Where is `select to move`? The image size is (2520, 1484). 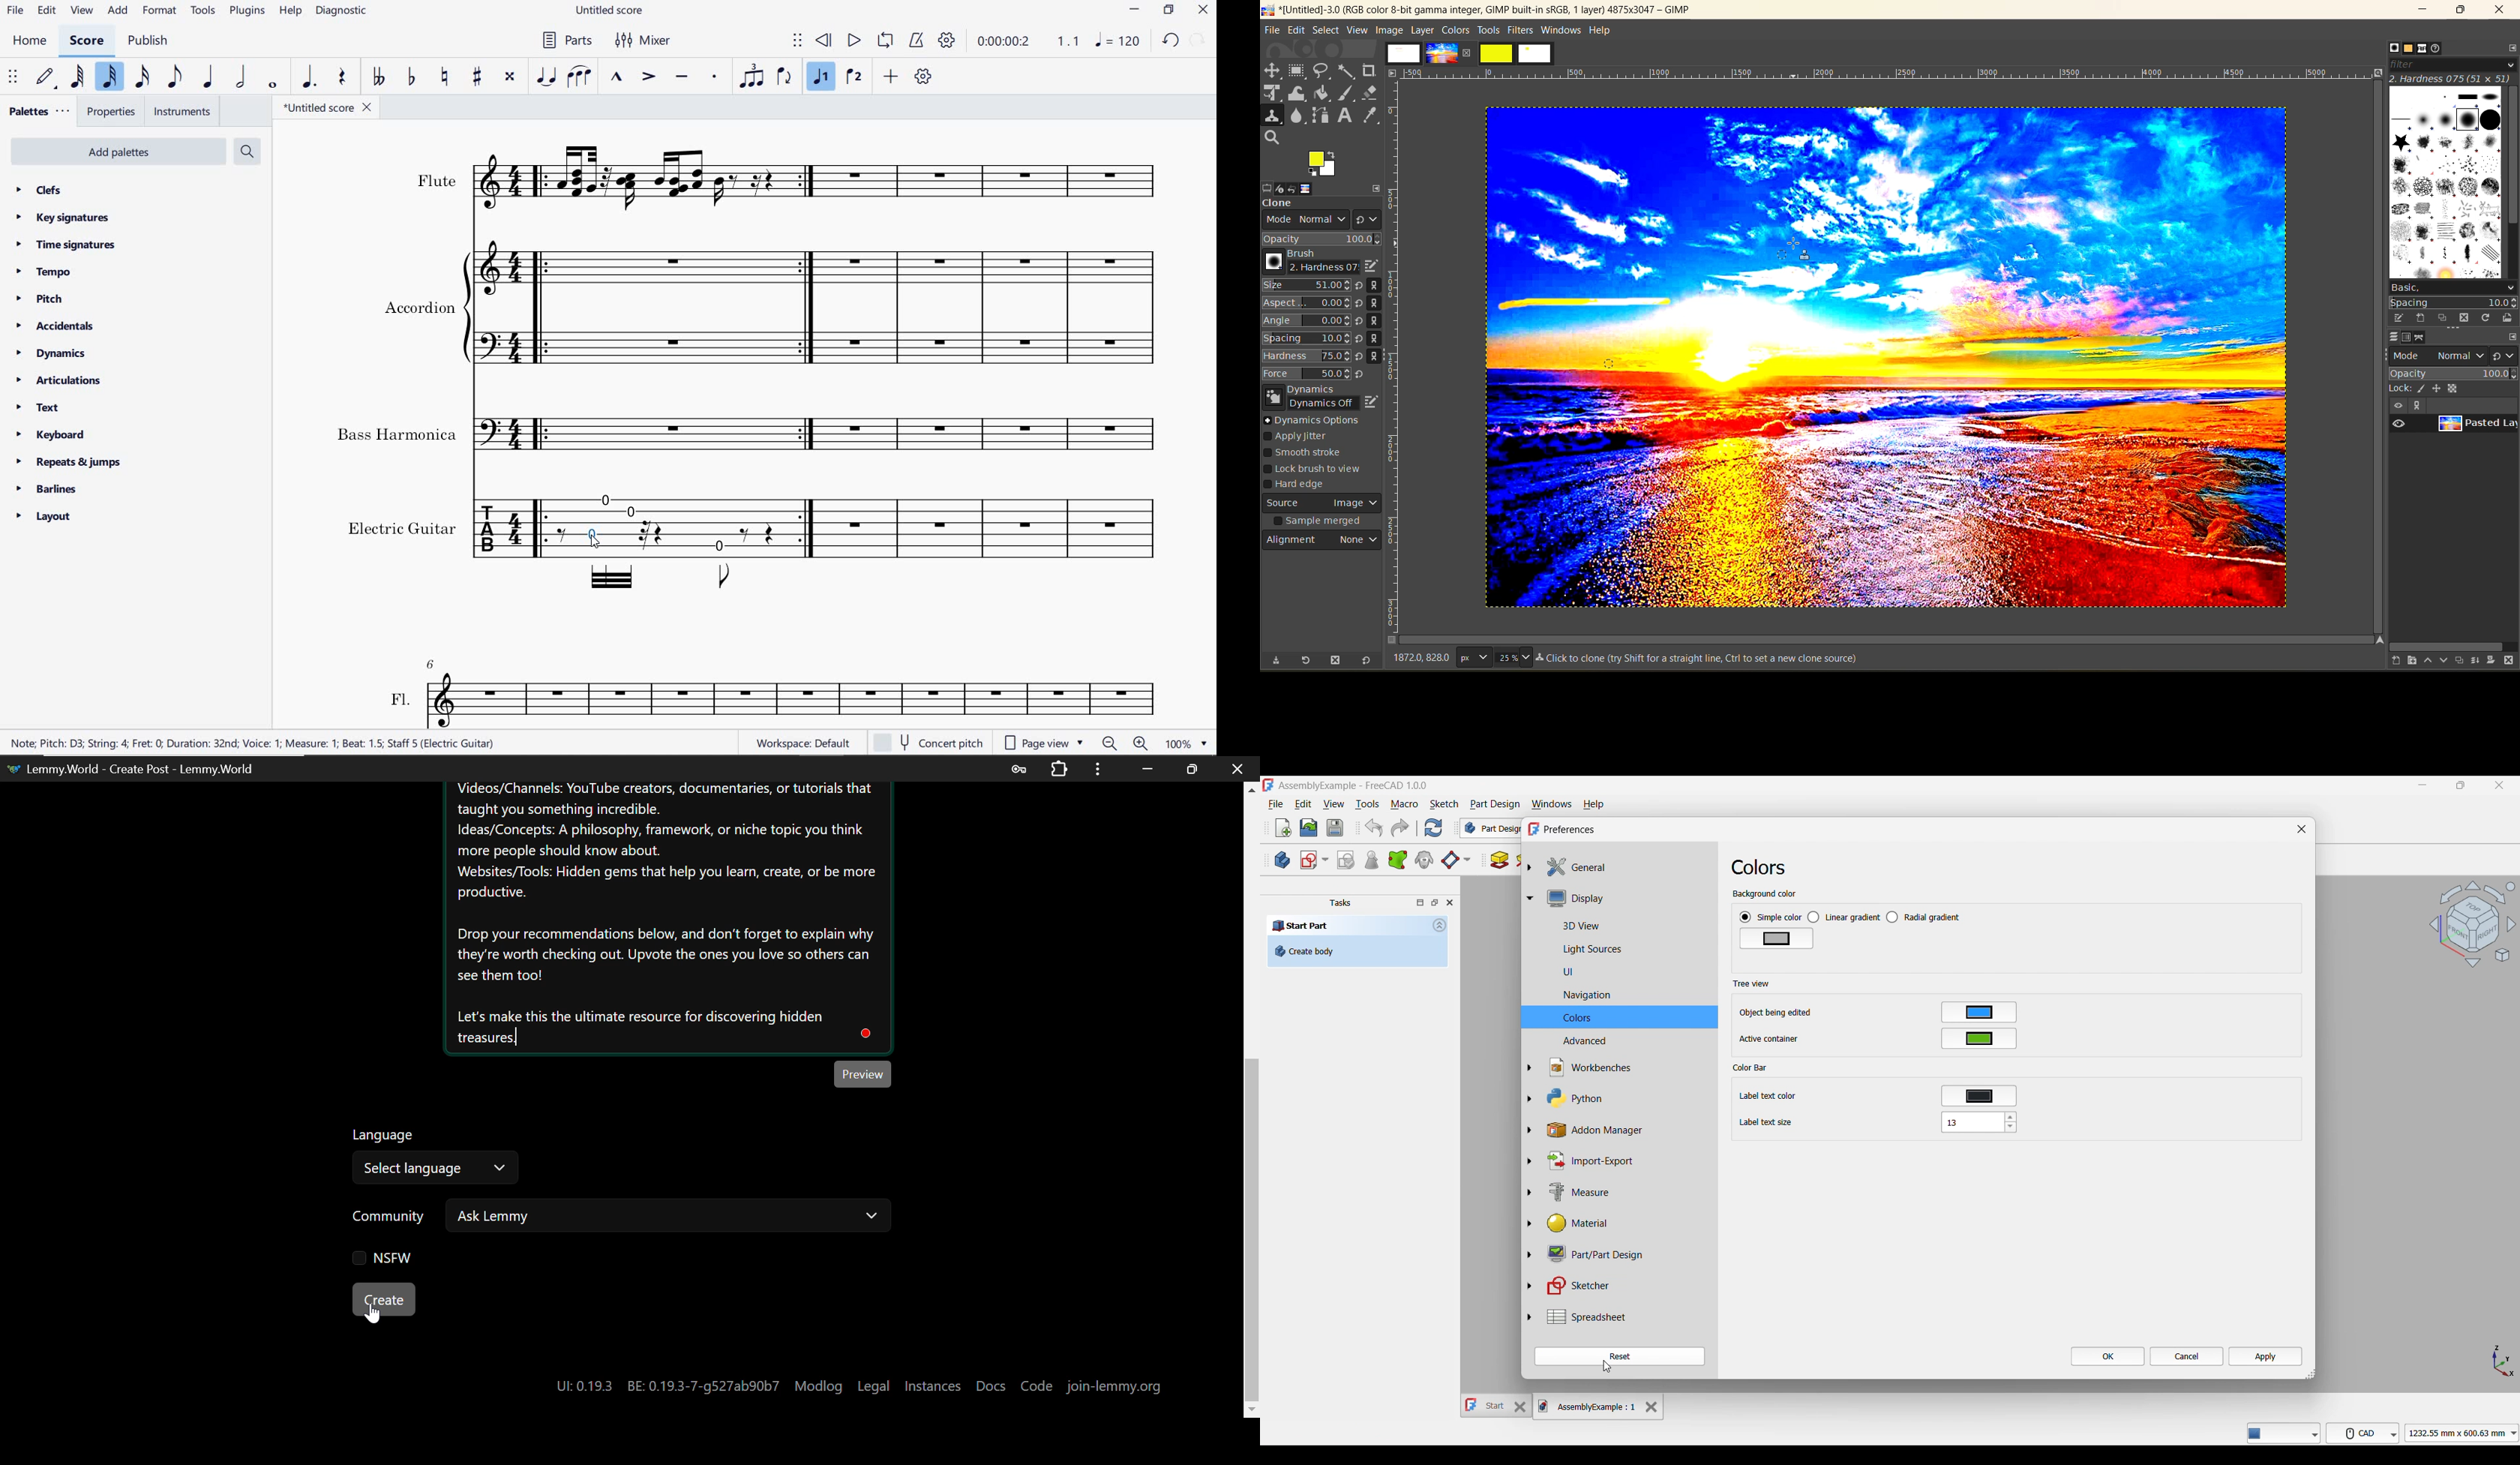 select to move is located at coordinates (14, 77).